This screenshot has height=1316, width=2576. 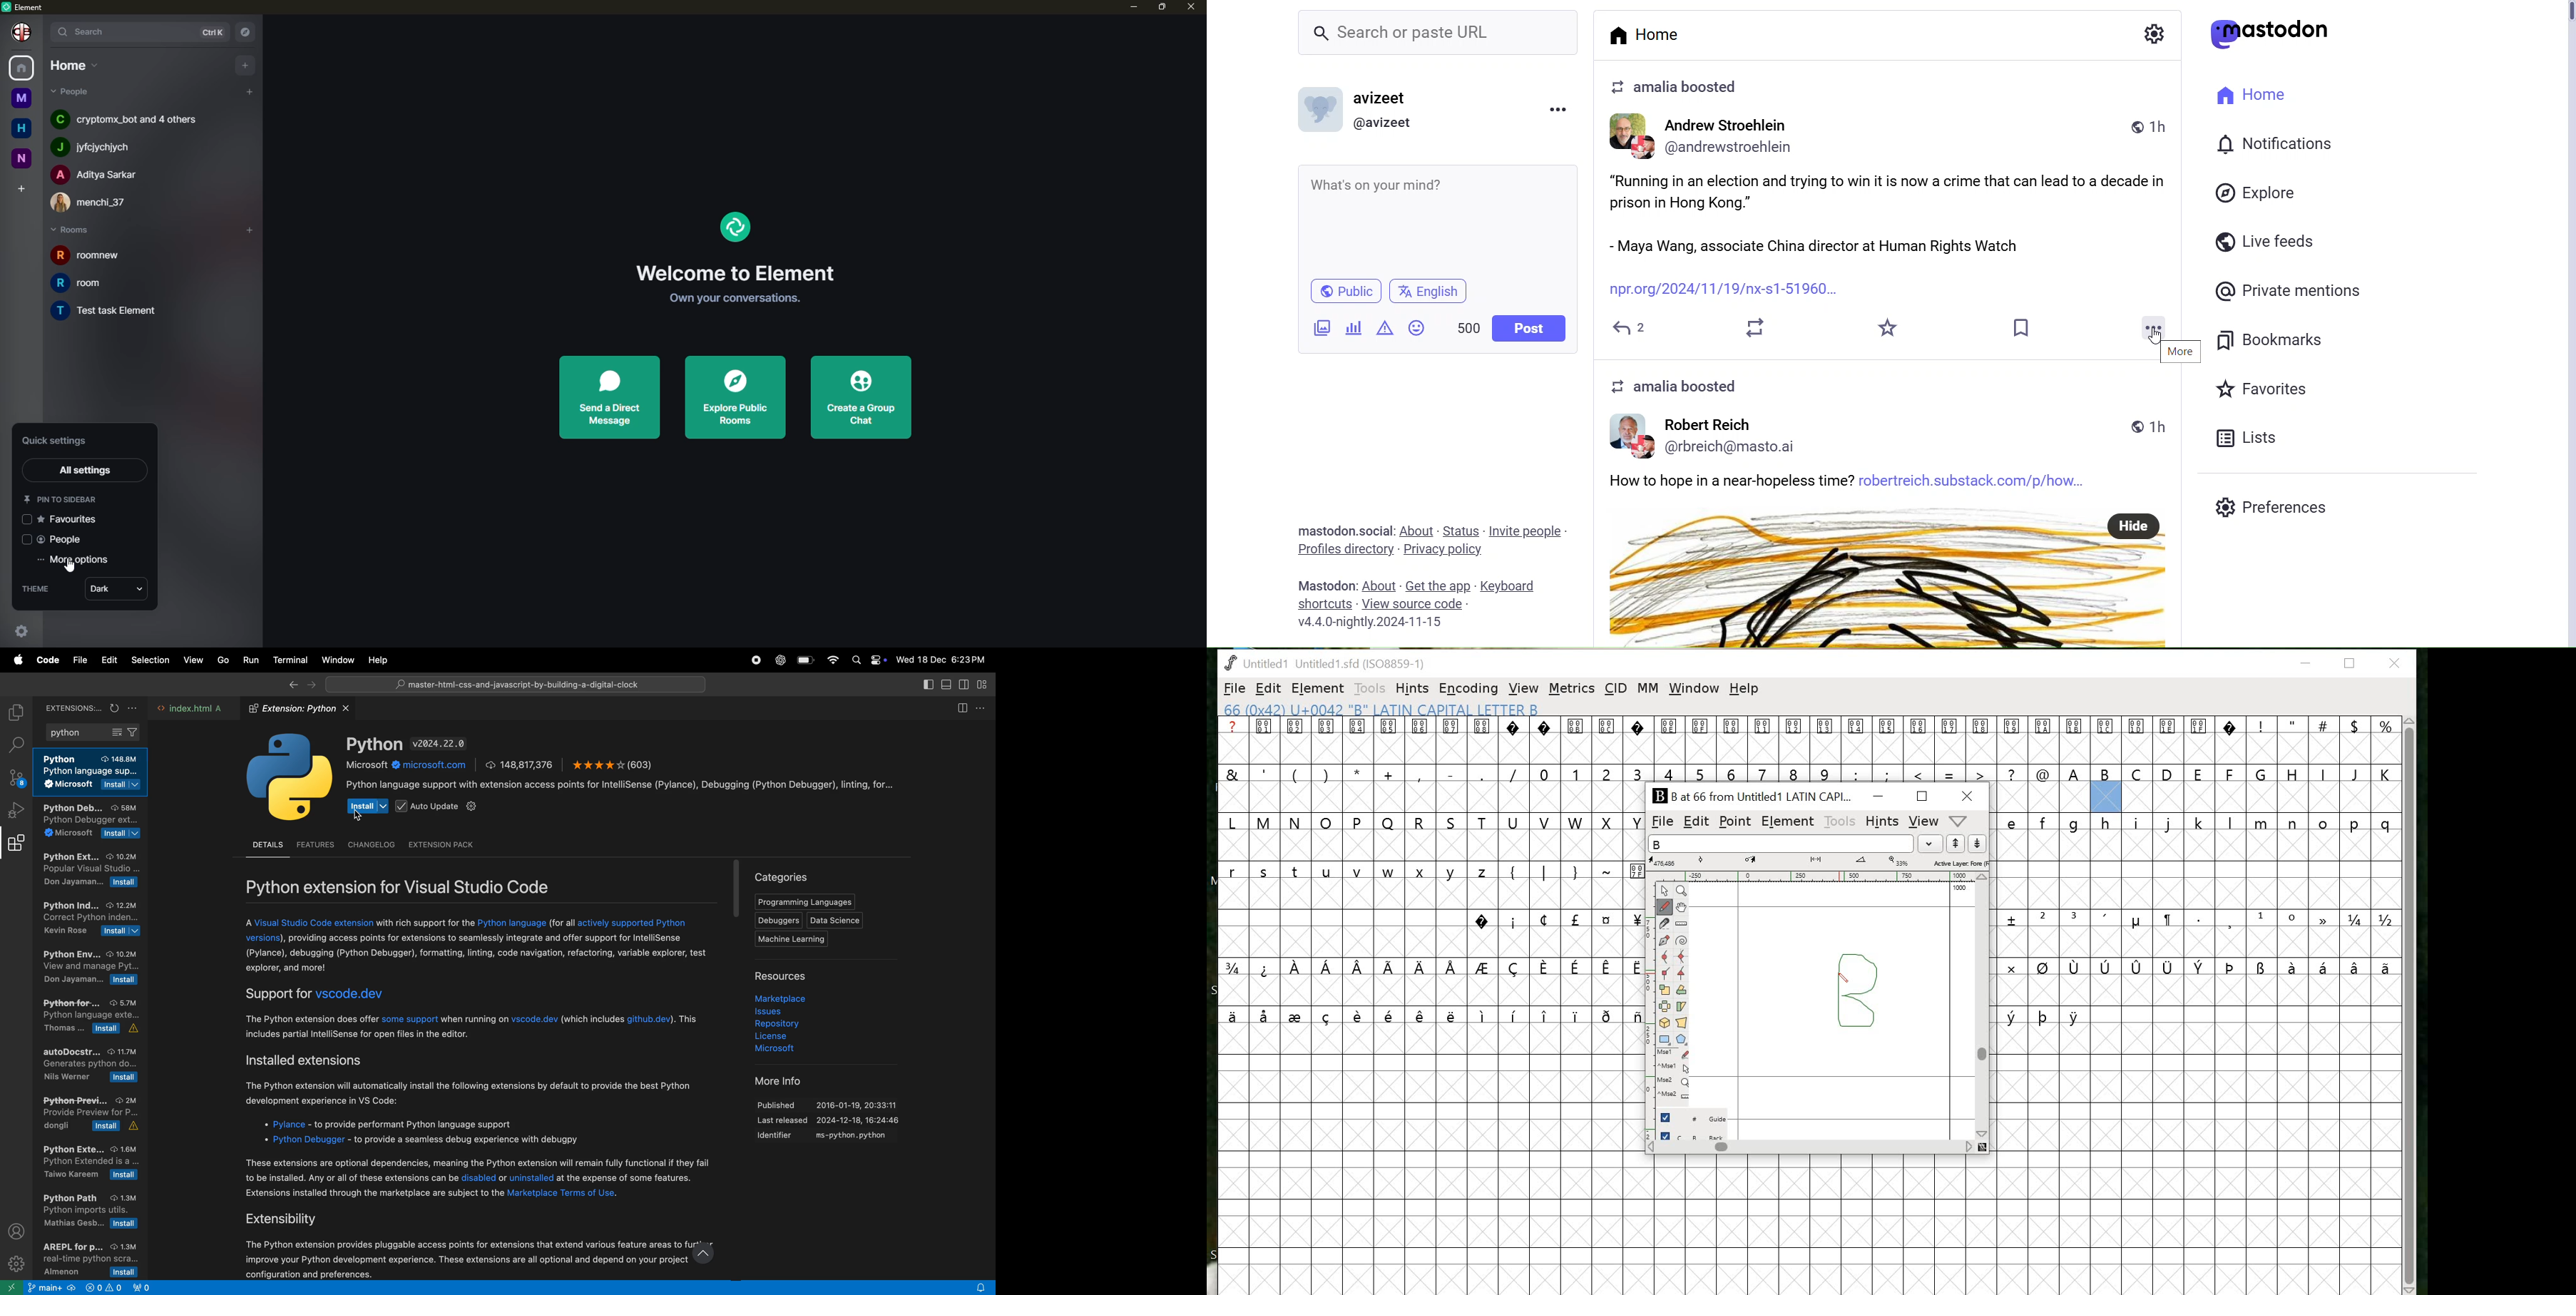 What do you see at coordinates (1385, 327) in the screenshot?
I see `Content Warning` at bounding box center [1385, 327].